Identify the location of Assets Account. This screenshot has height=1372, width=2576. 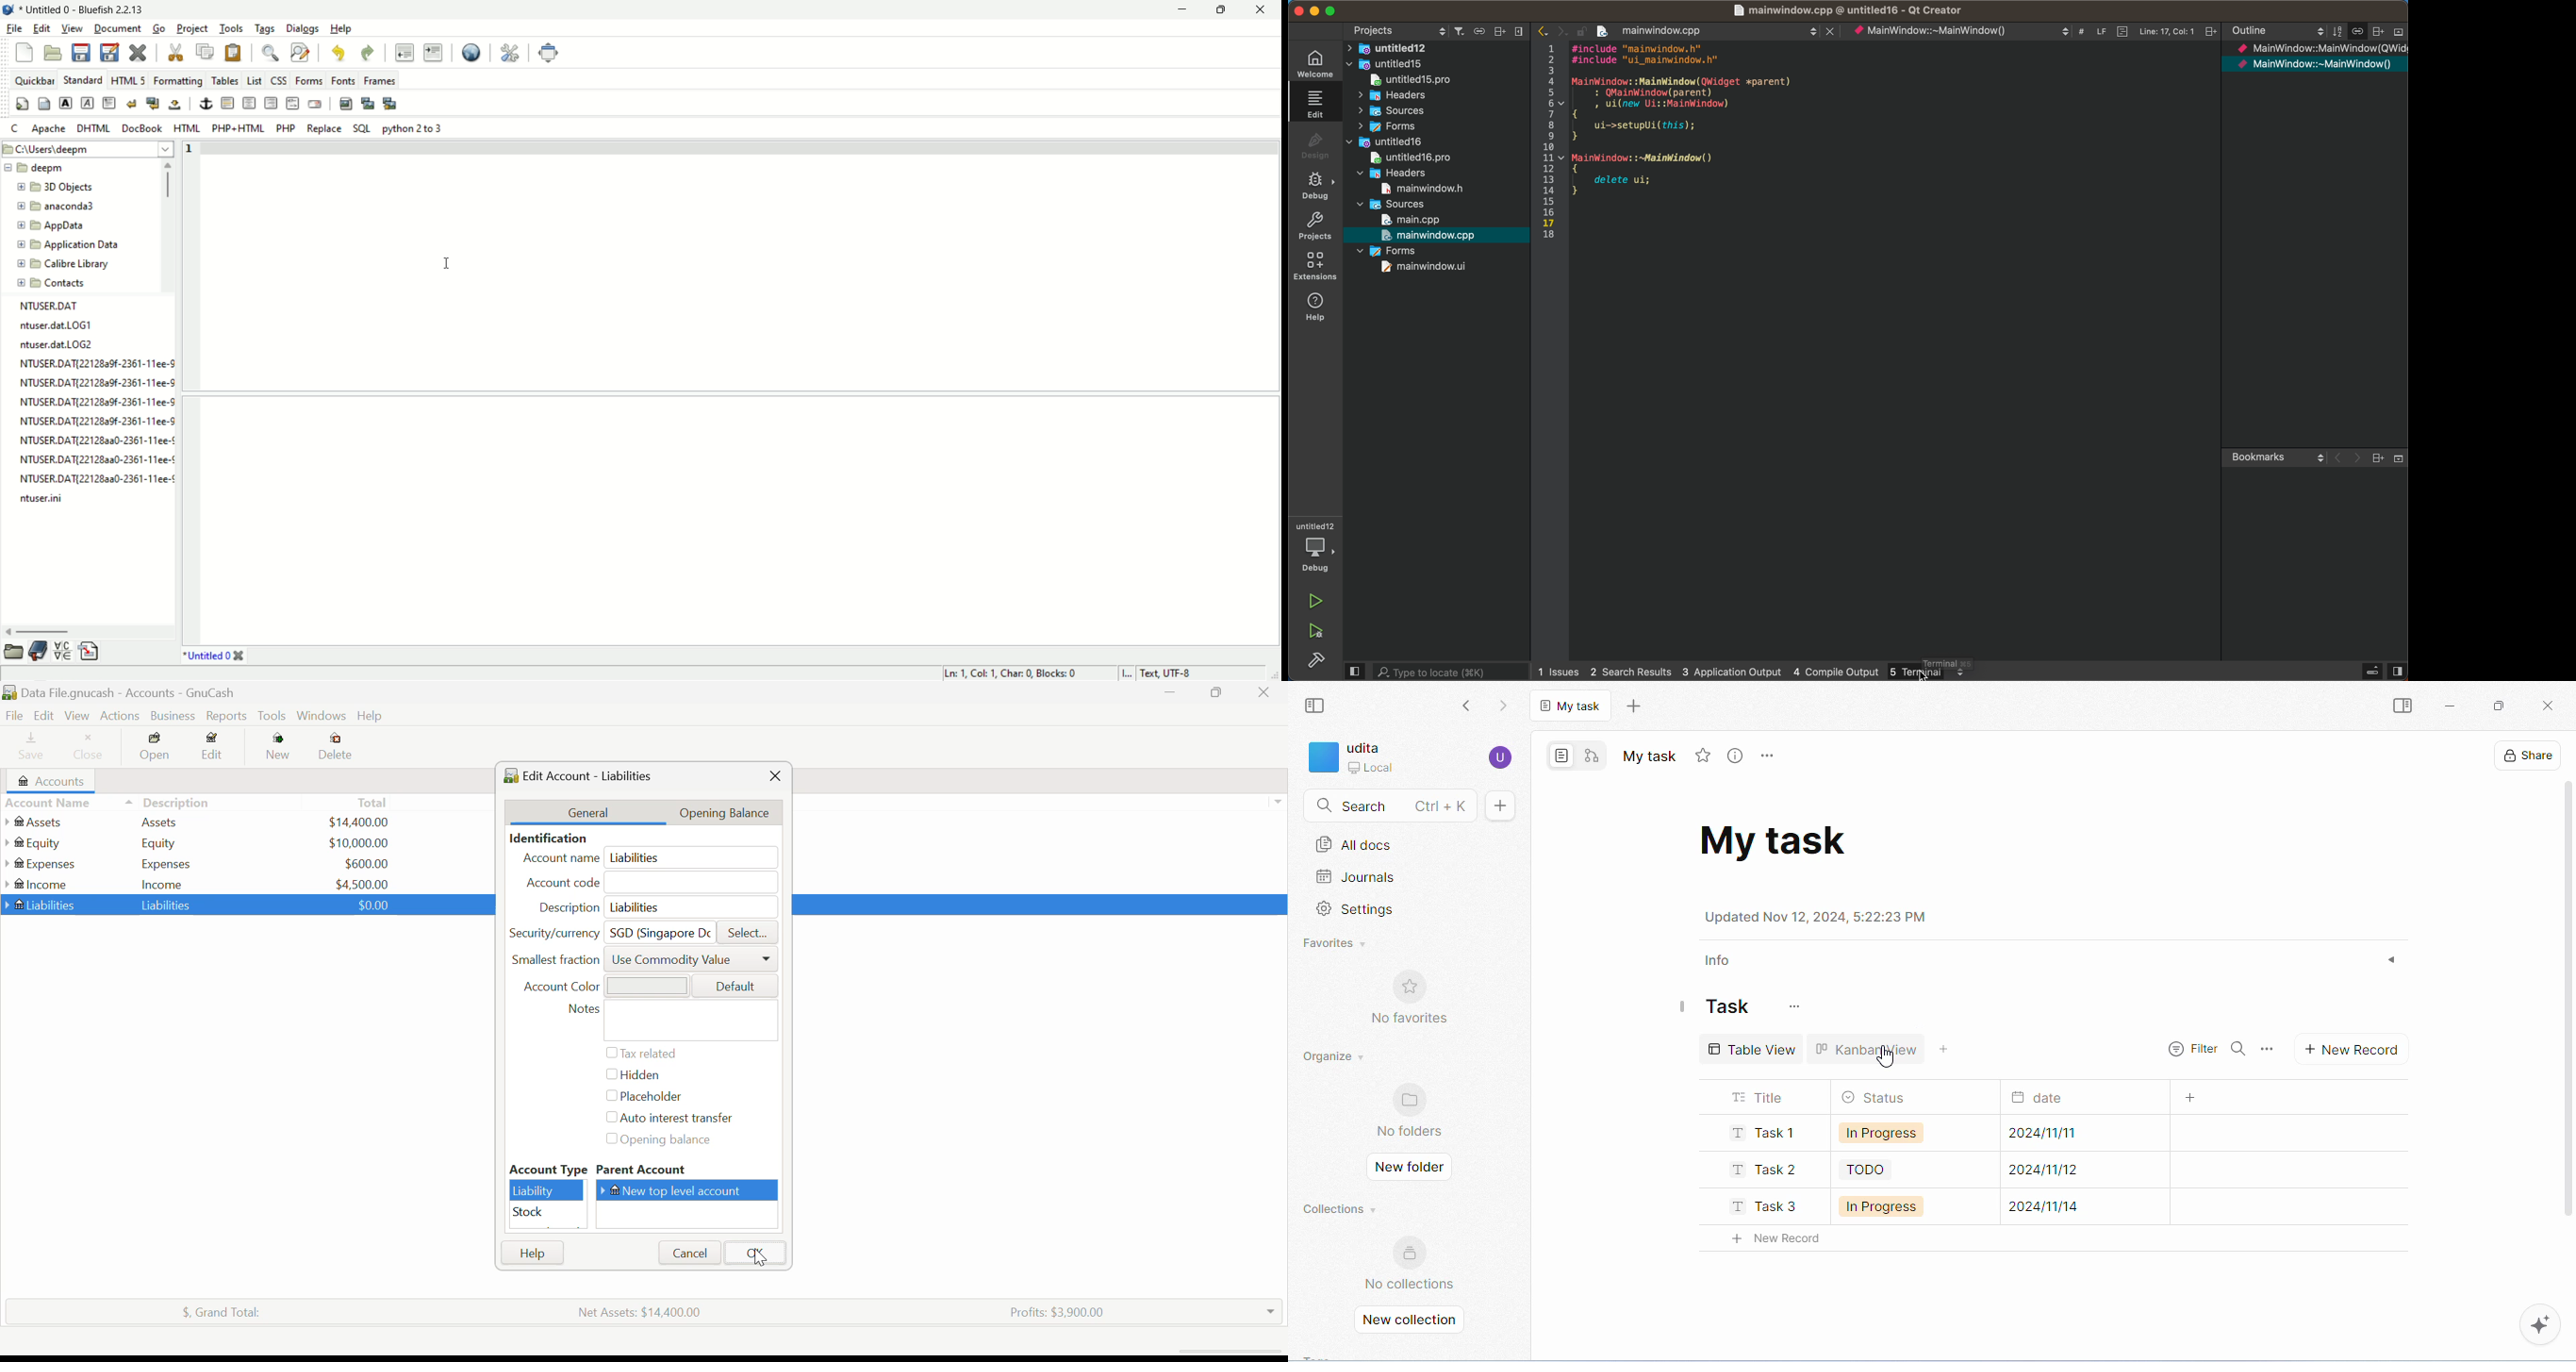
(36, 822).